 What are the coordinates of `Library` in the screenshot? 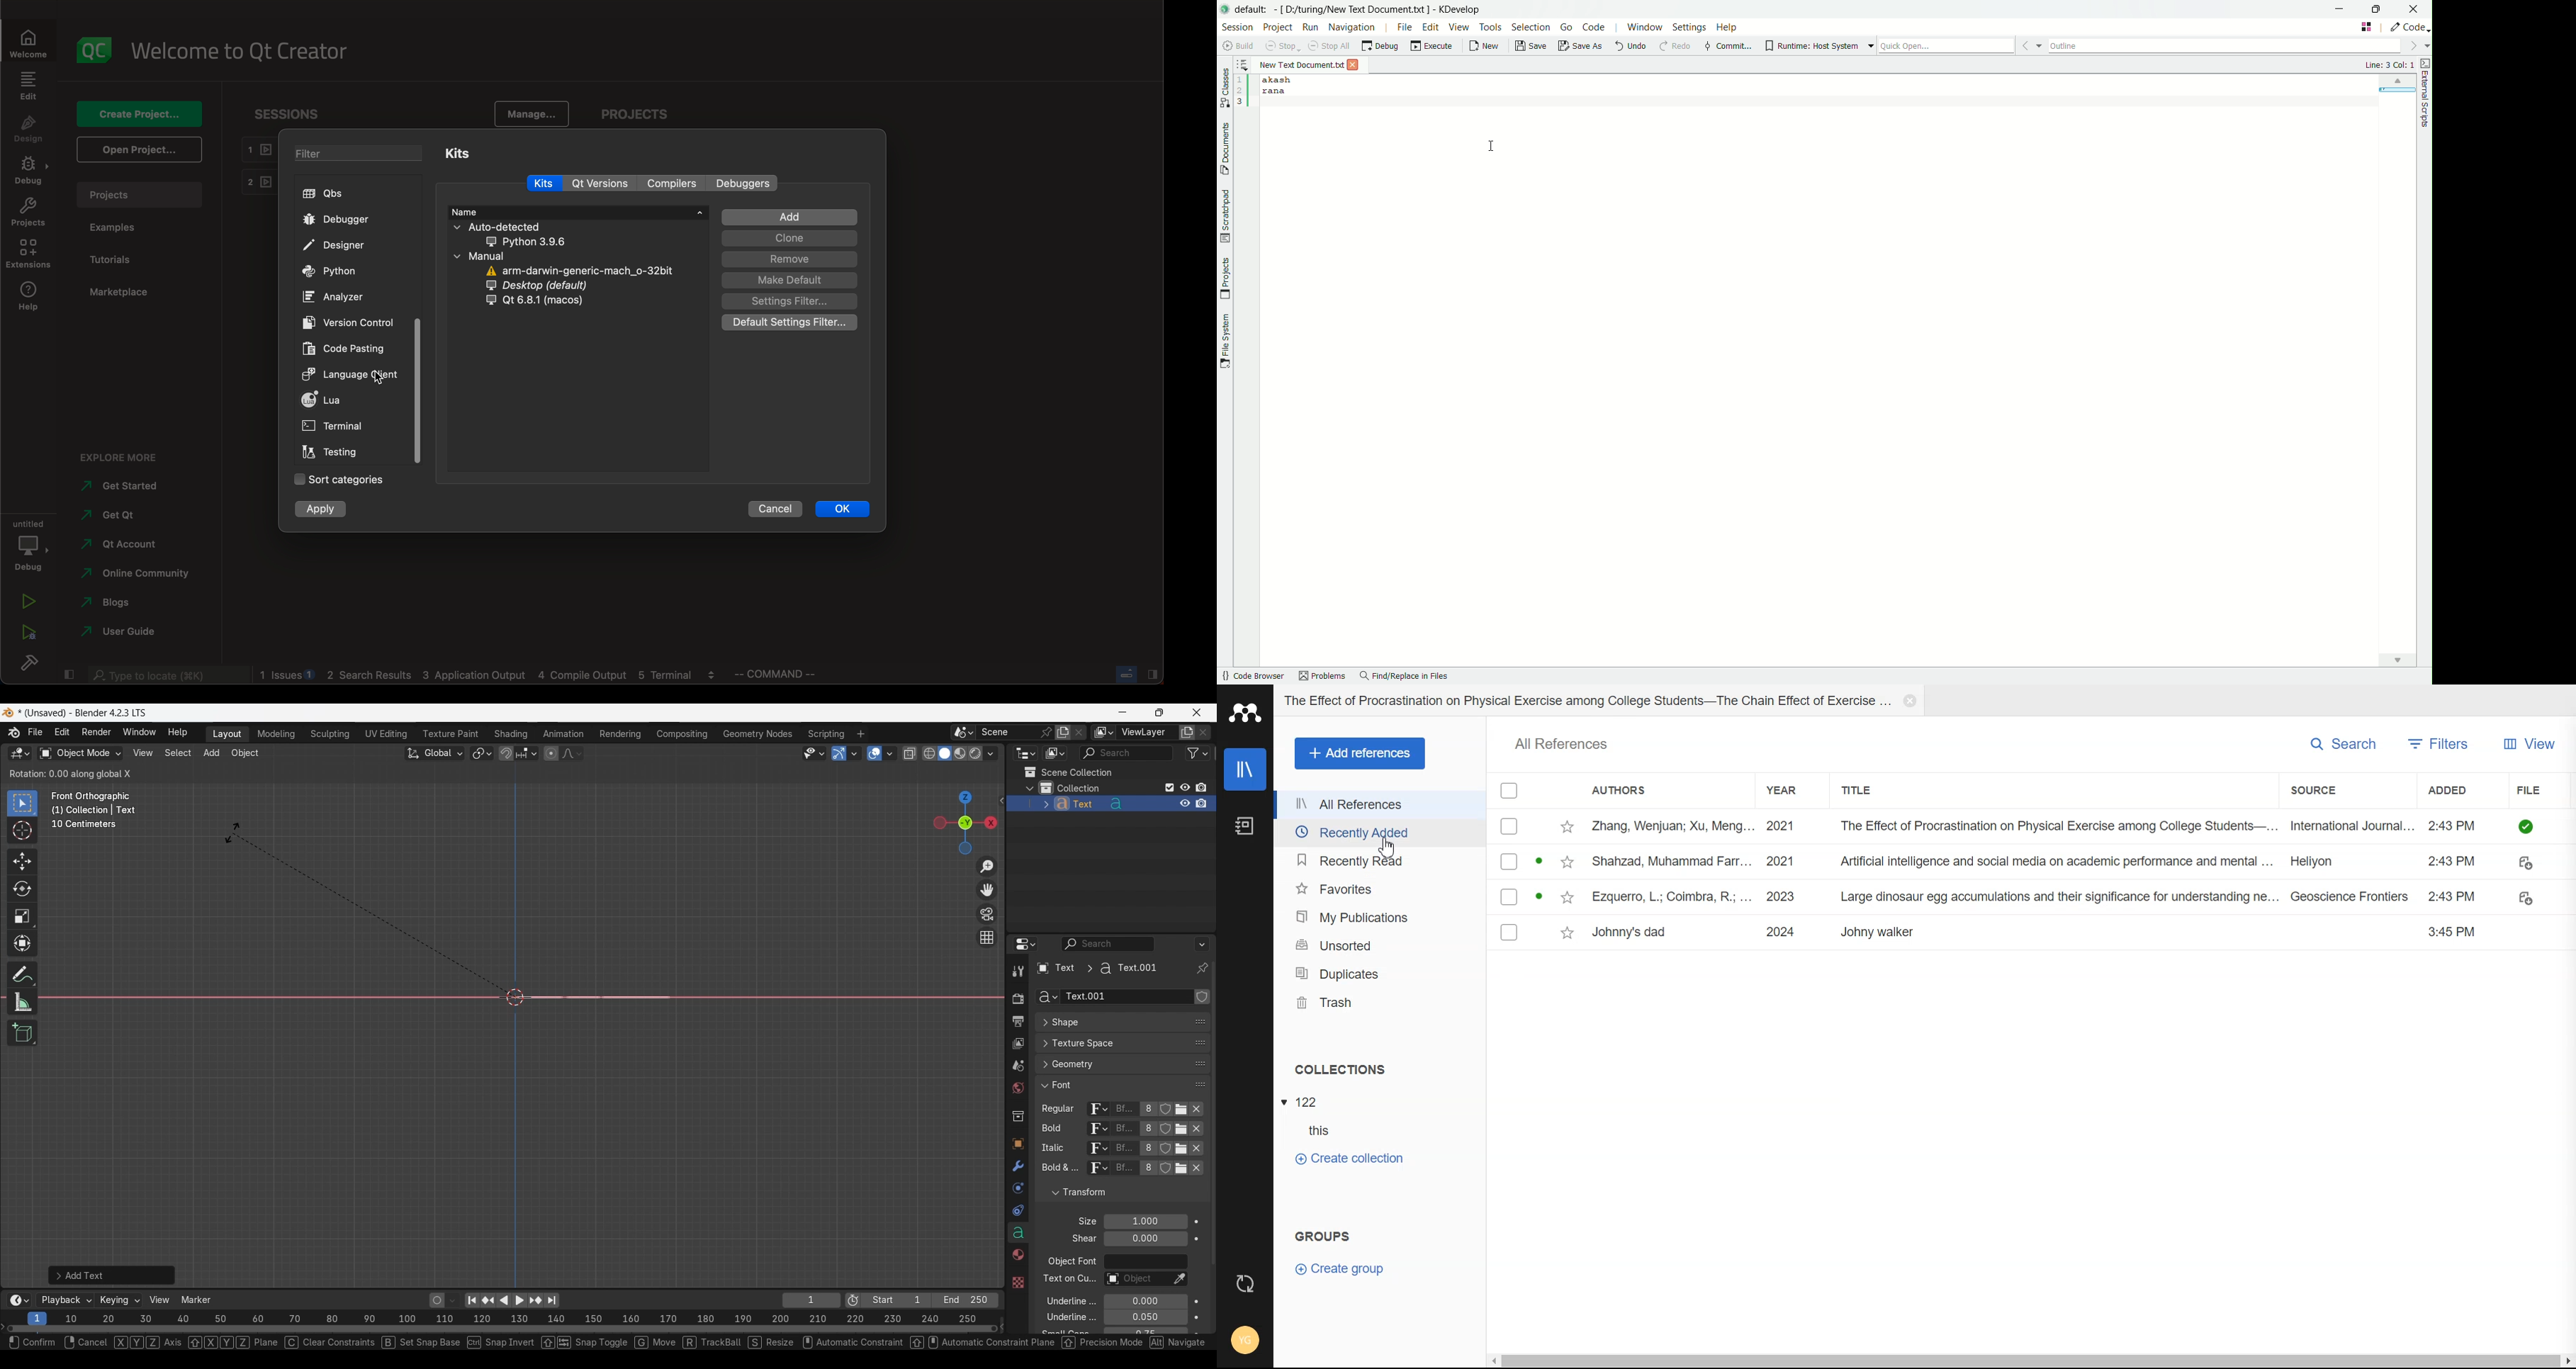 It's located at (1245, 769).